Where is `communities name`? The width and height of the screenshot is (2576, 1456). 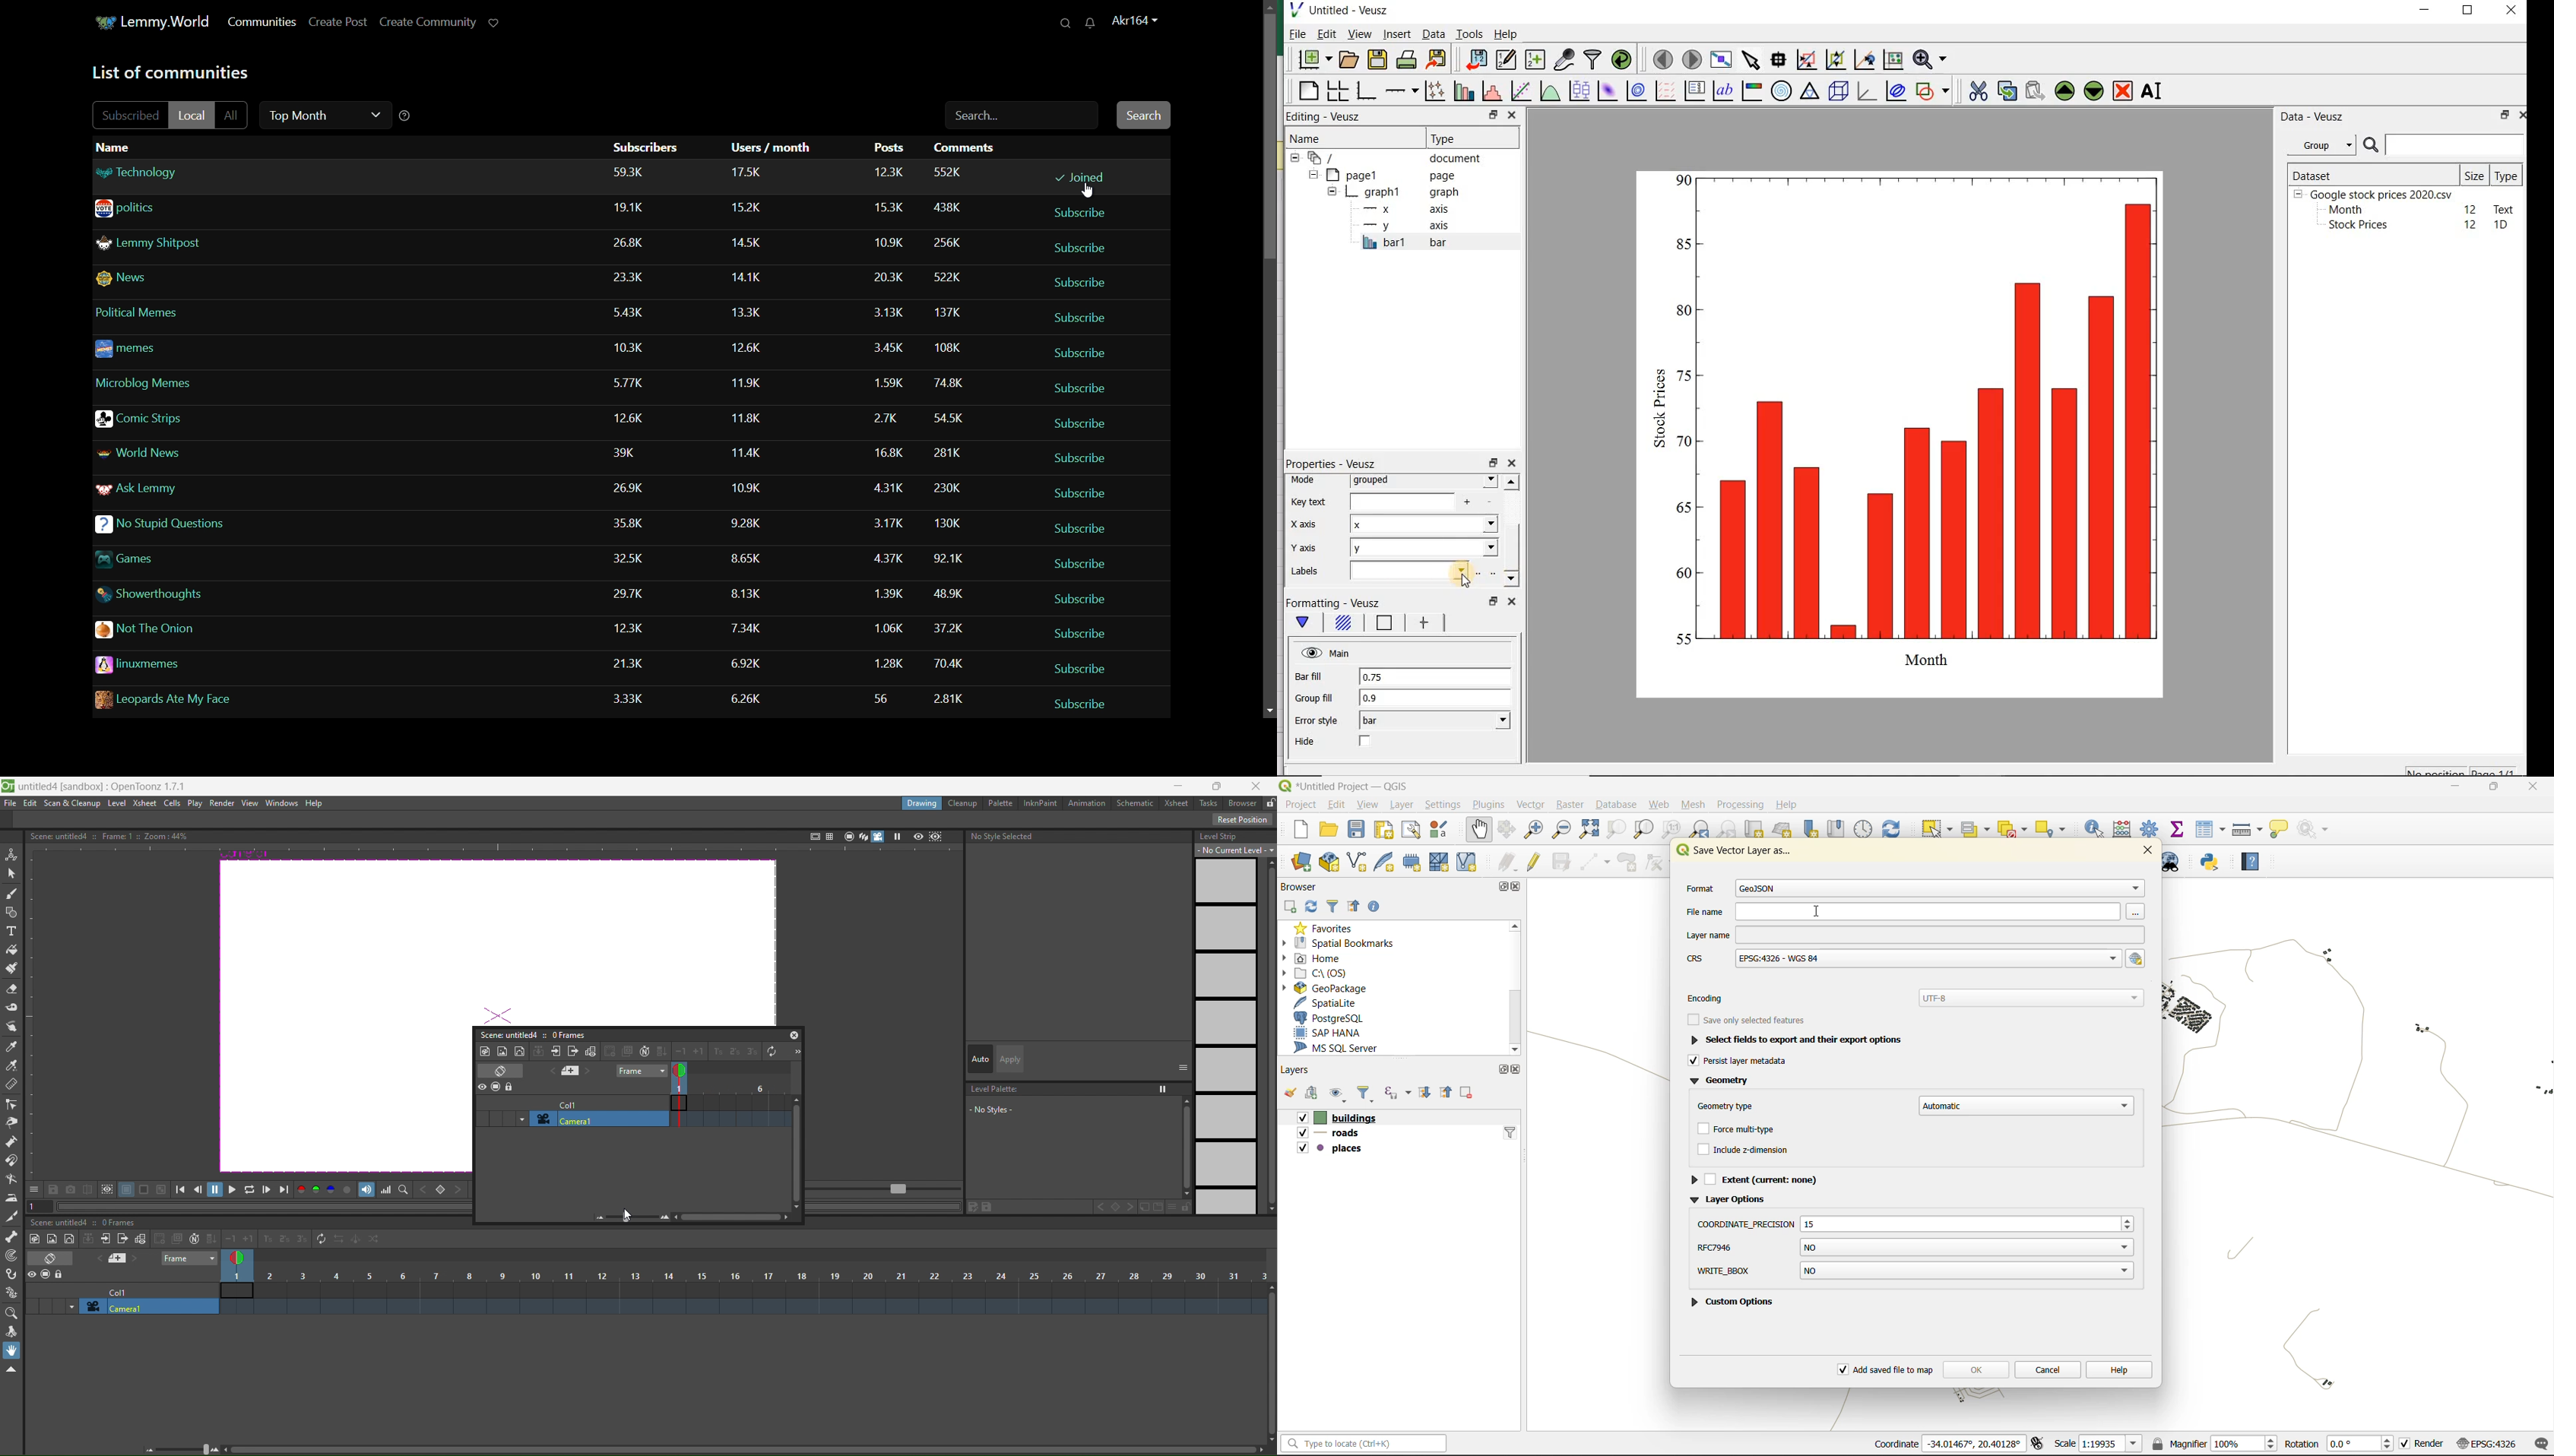 communities name is located at coordinates (215, 279).